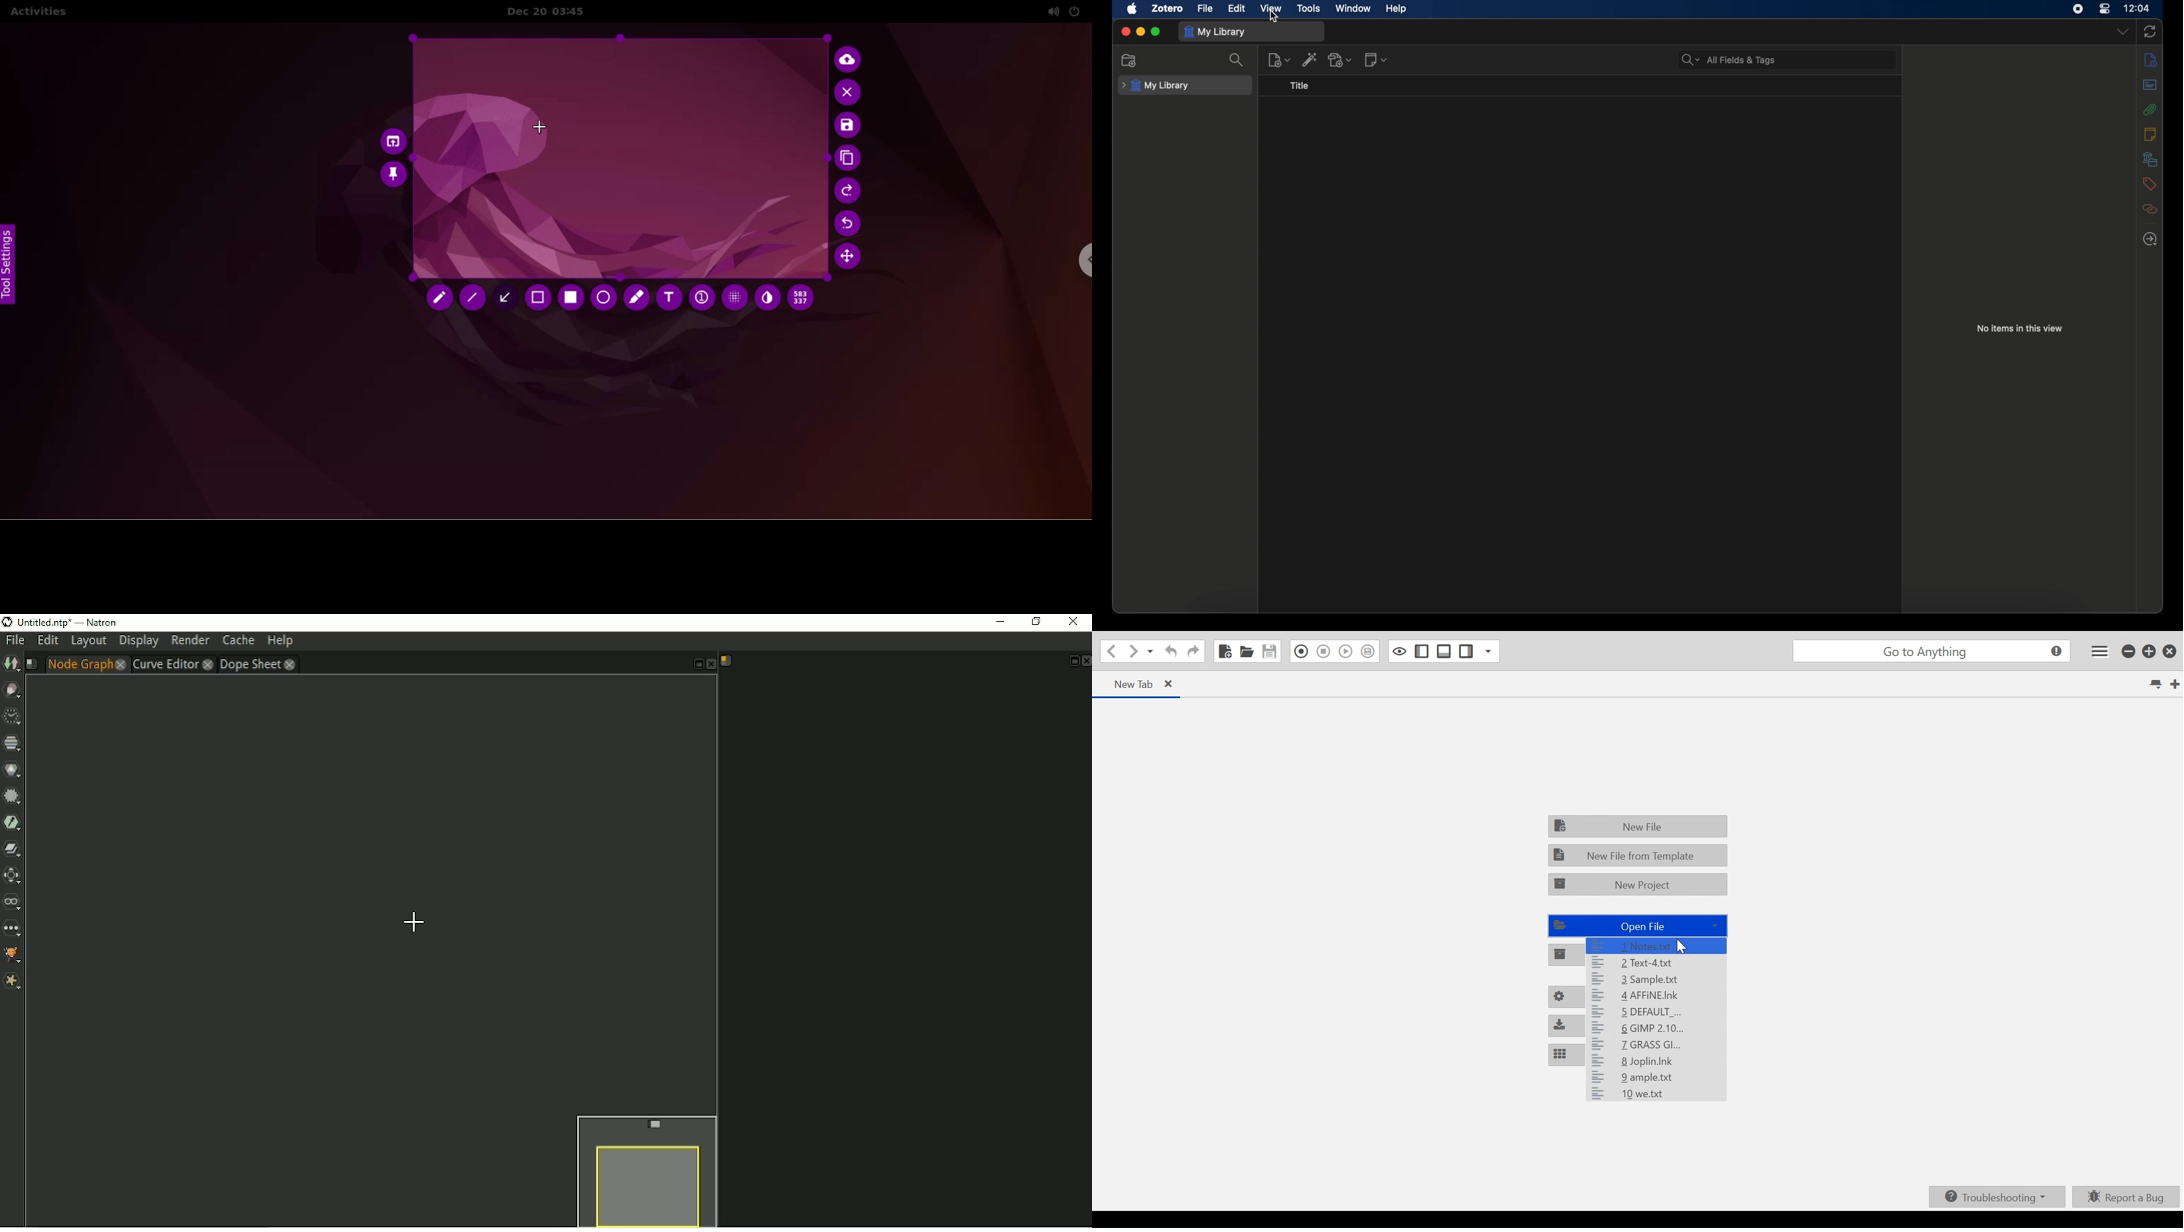 Image resolution: width=2184 pixels, height=1232 pixels. What do you see at coordinates (1132, 9) in the screenshot?
I see `apple ` at bounding box center [1132, 9].